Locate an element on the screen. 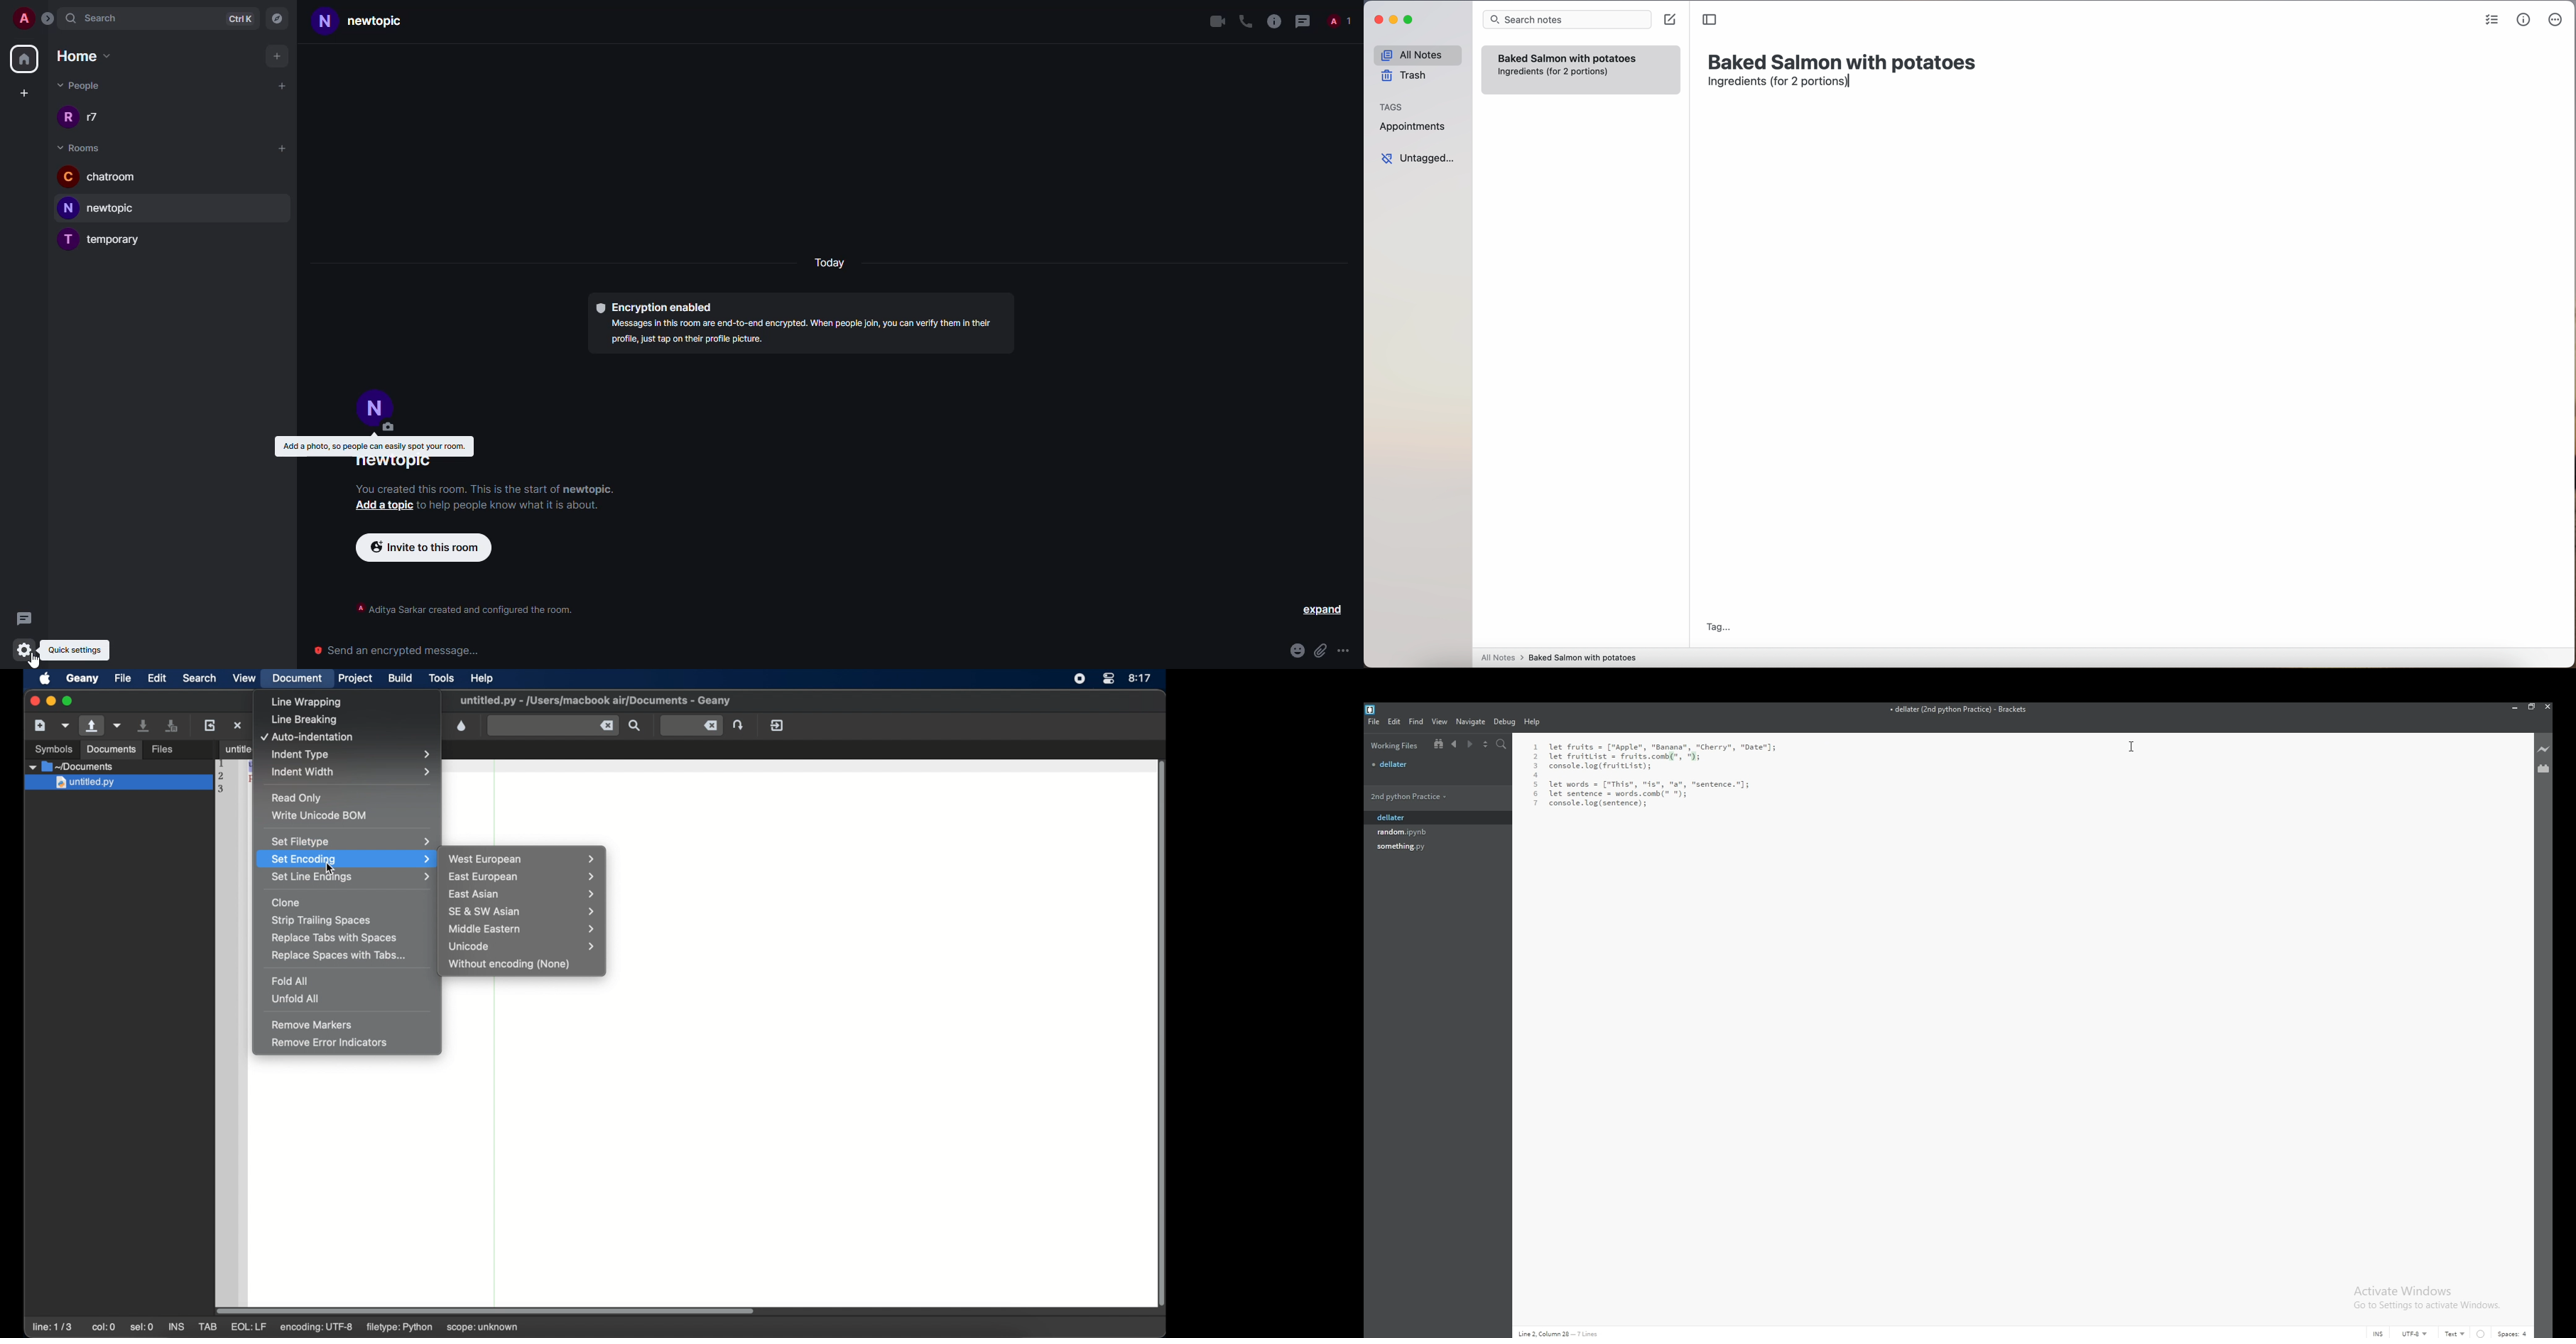 The image size is (2576, 1344). maximize is located at coordinates (1410, 19).